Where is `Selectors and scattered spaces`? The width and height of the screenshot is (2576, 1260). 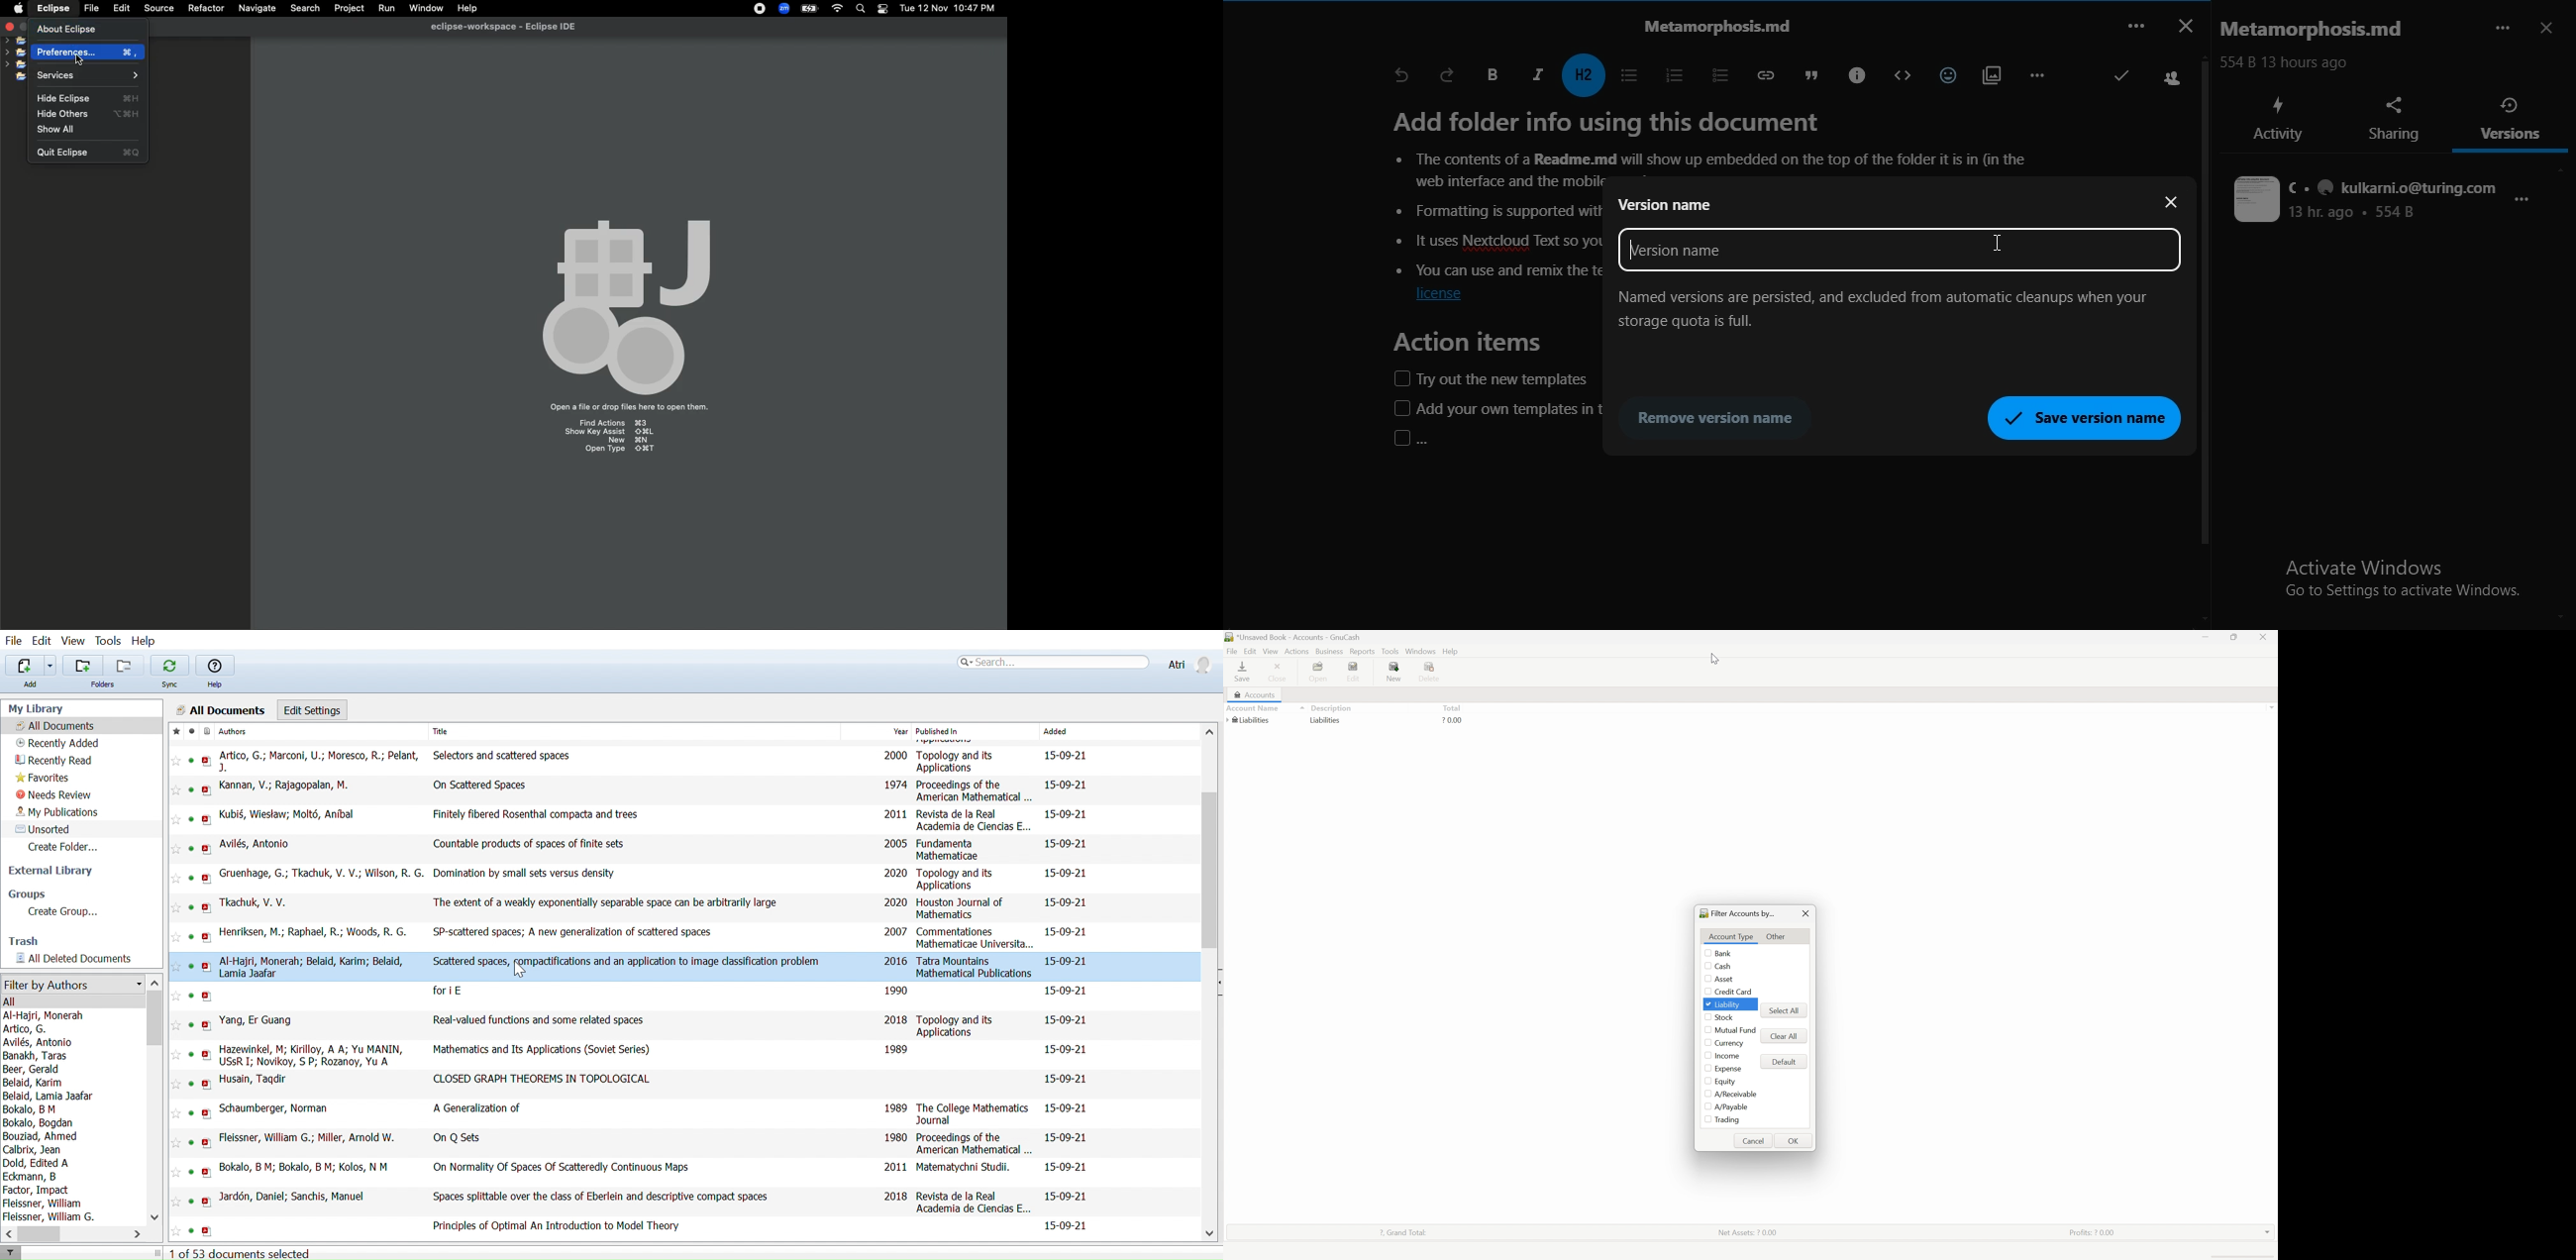 Selectors and scattered spaces is located at coordinates (508, 754).